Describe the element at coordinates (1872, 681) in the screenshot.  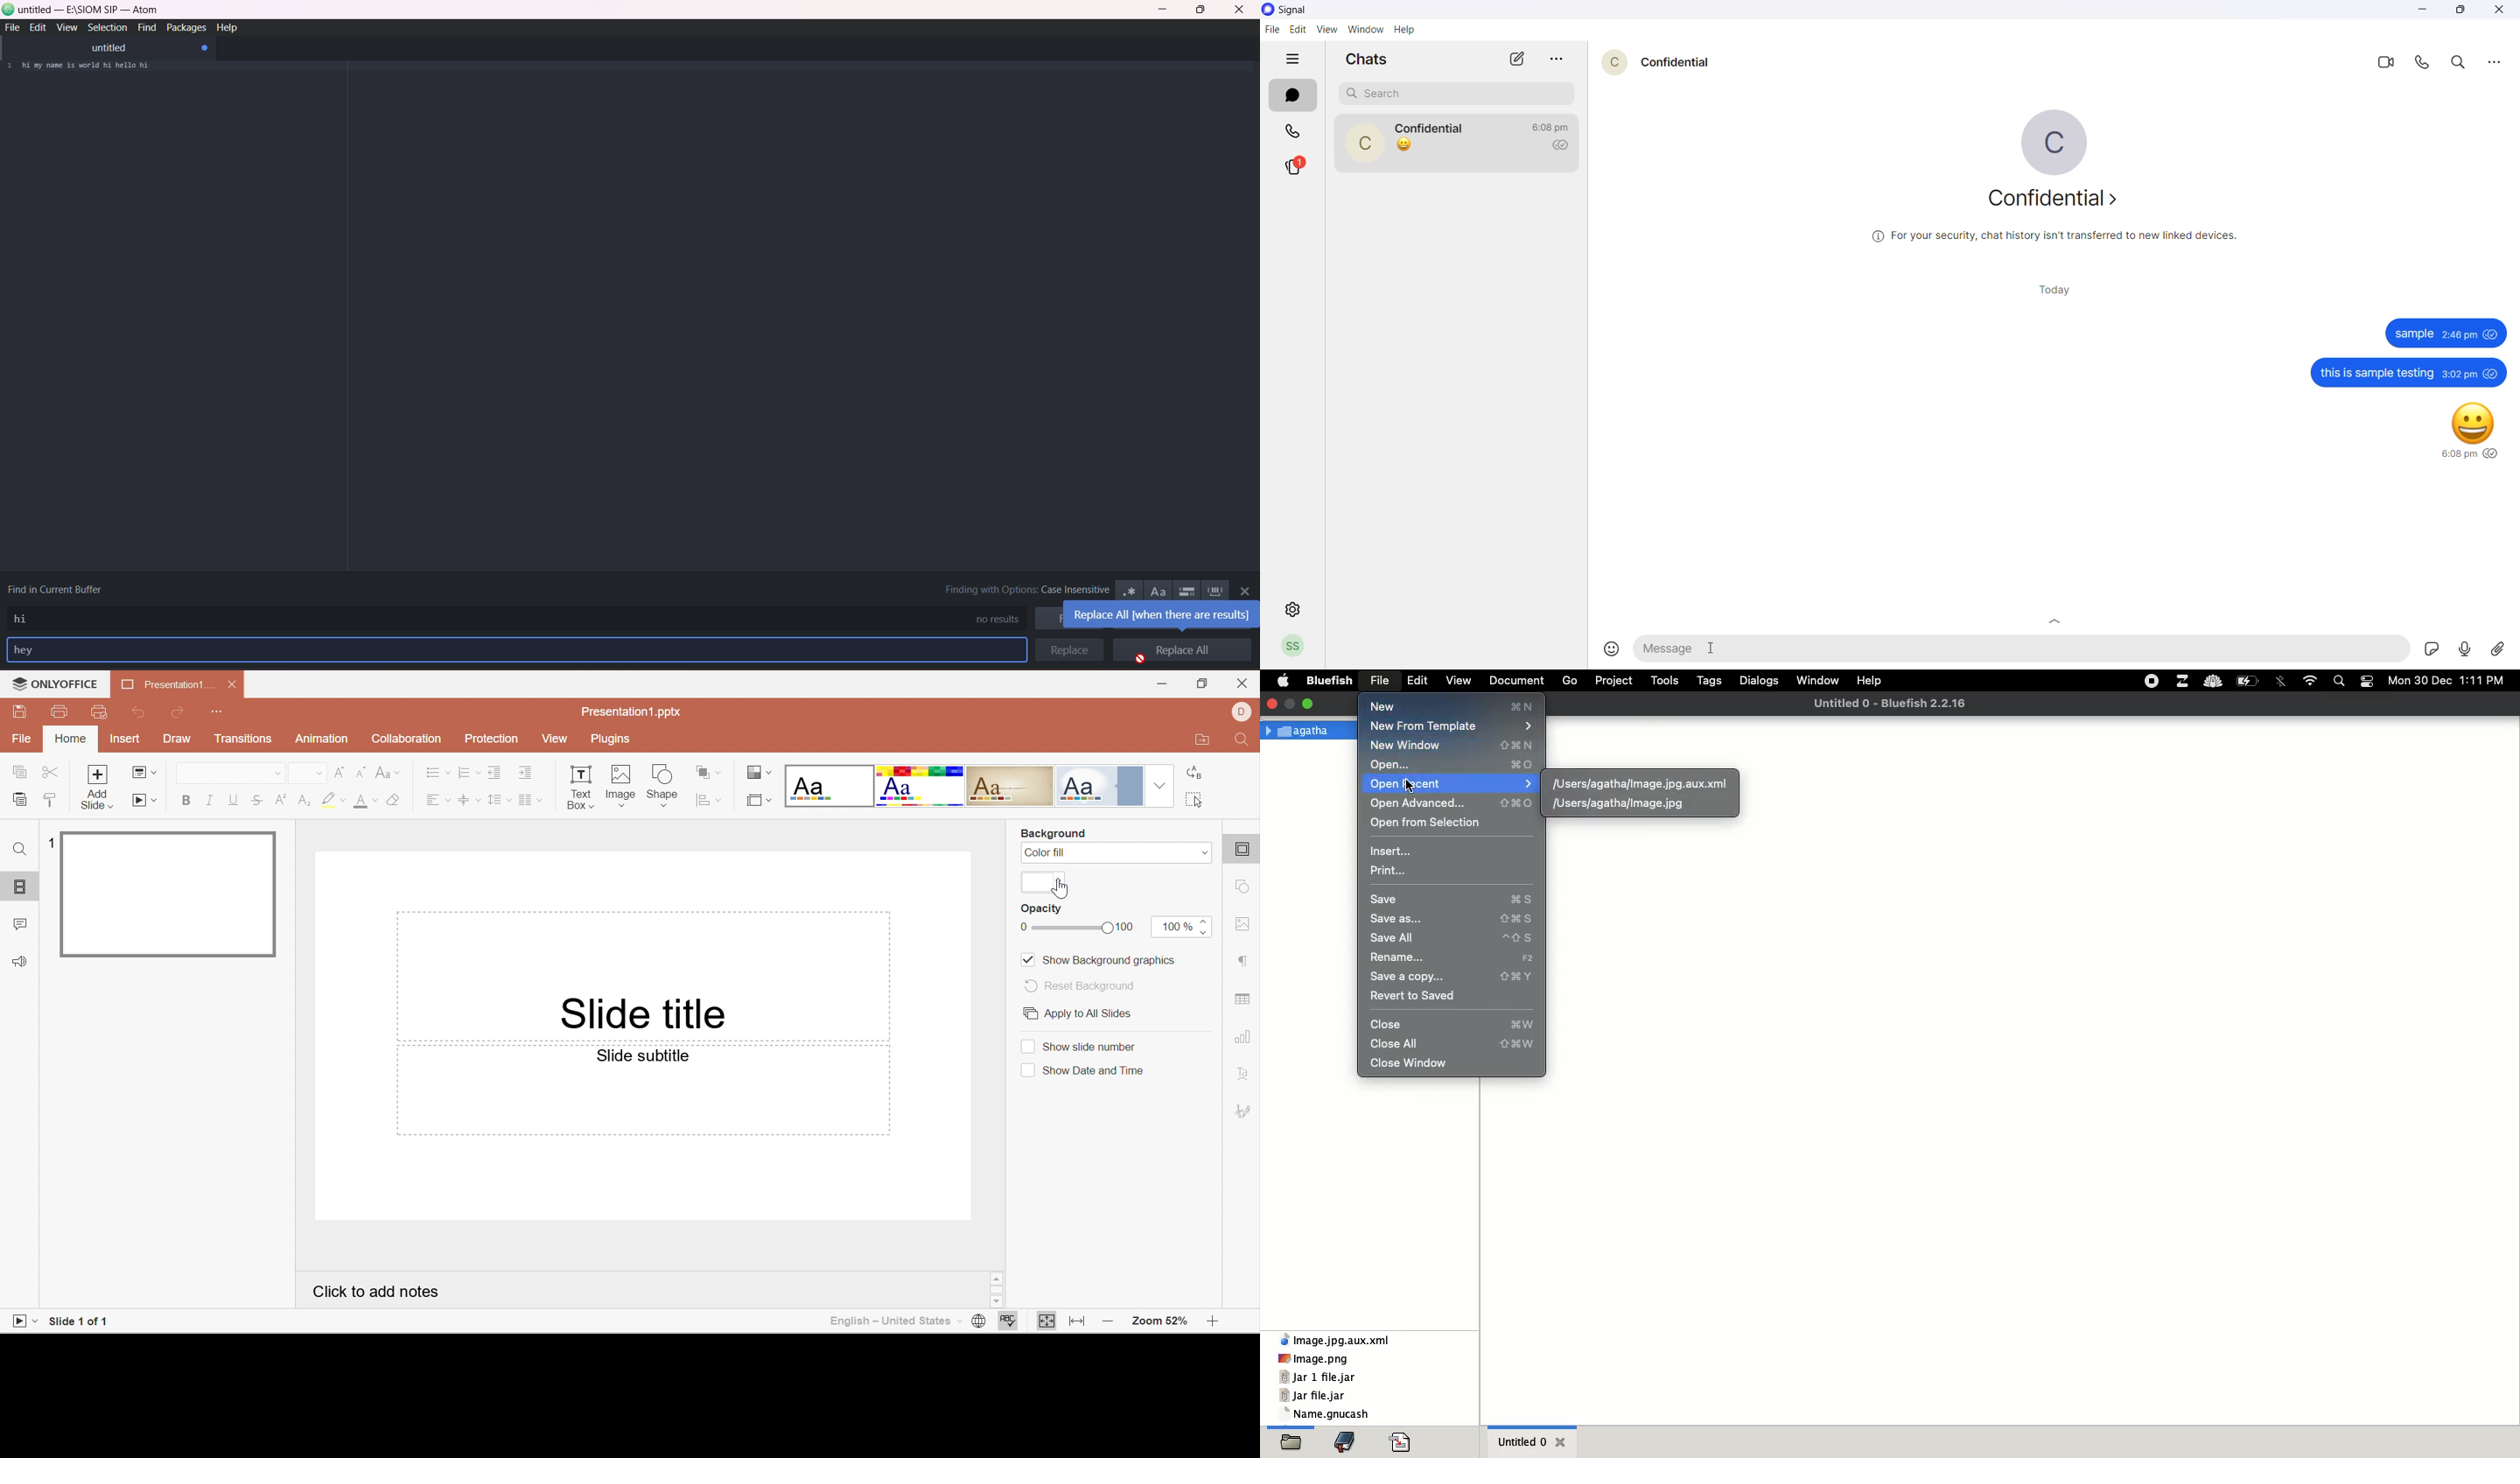
I see `help` at that location.